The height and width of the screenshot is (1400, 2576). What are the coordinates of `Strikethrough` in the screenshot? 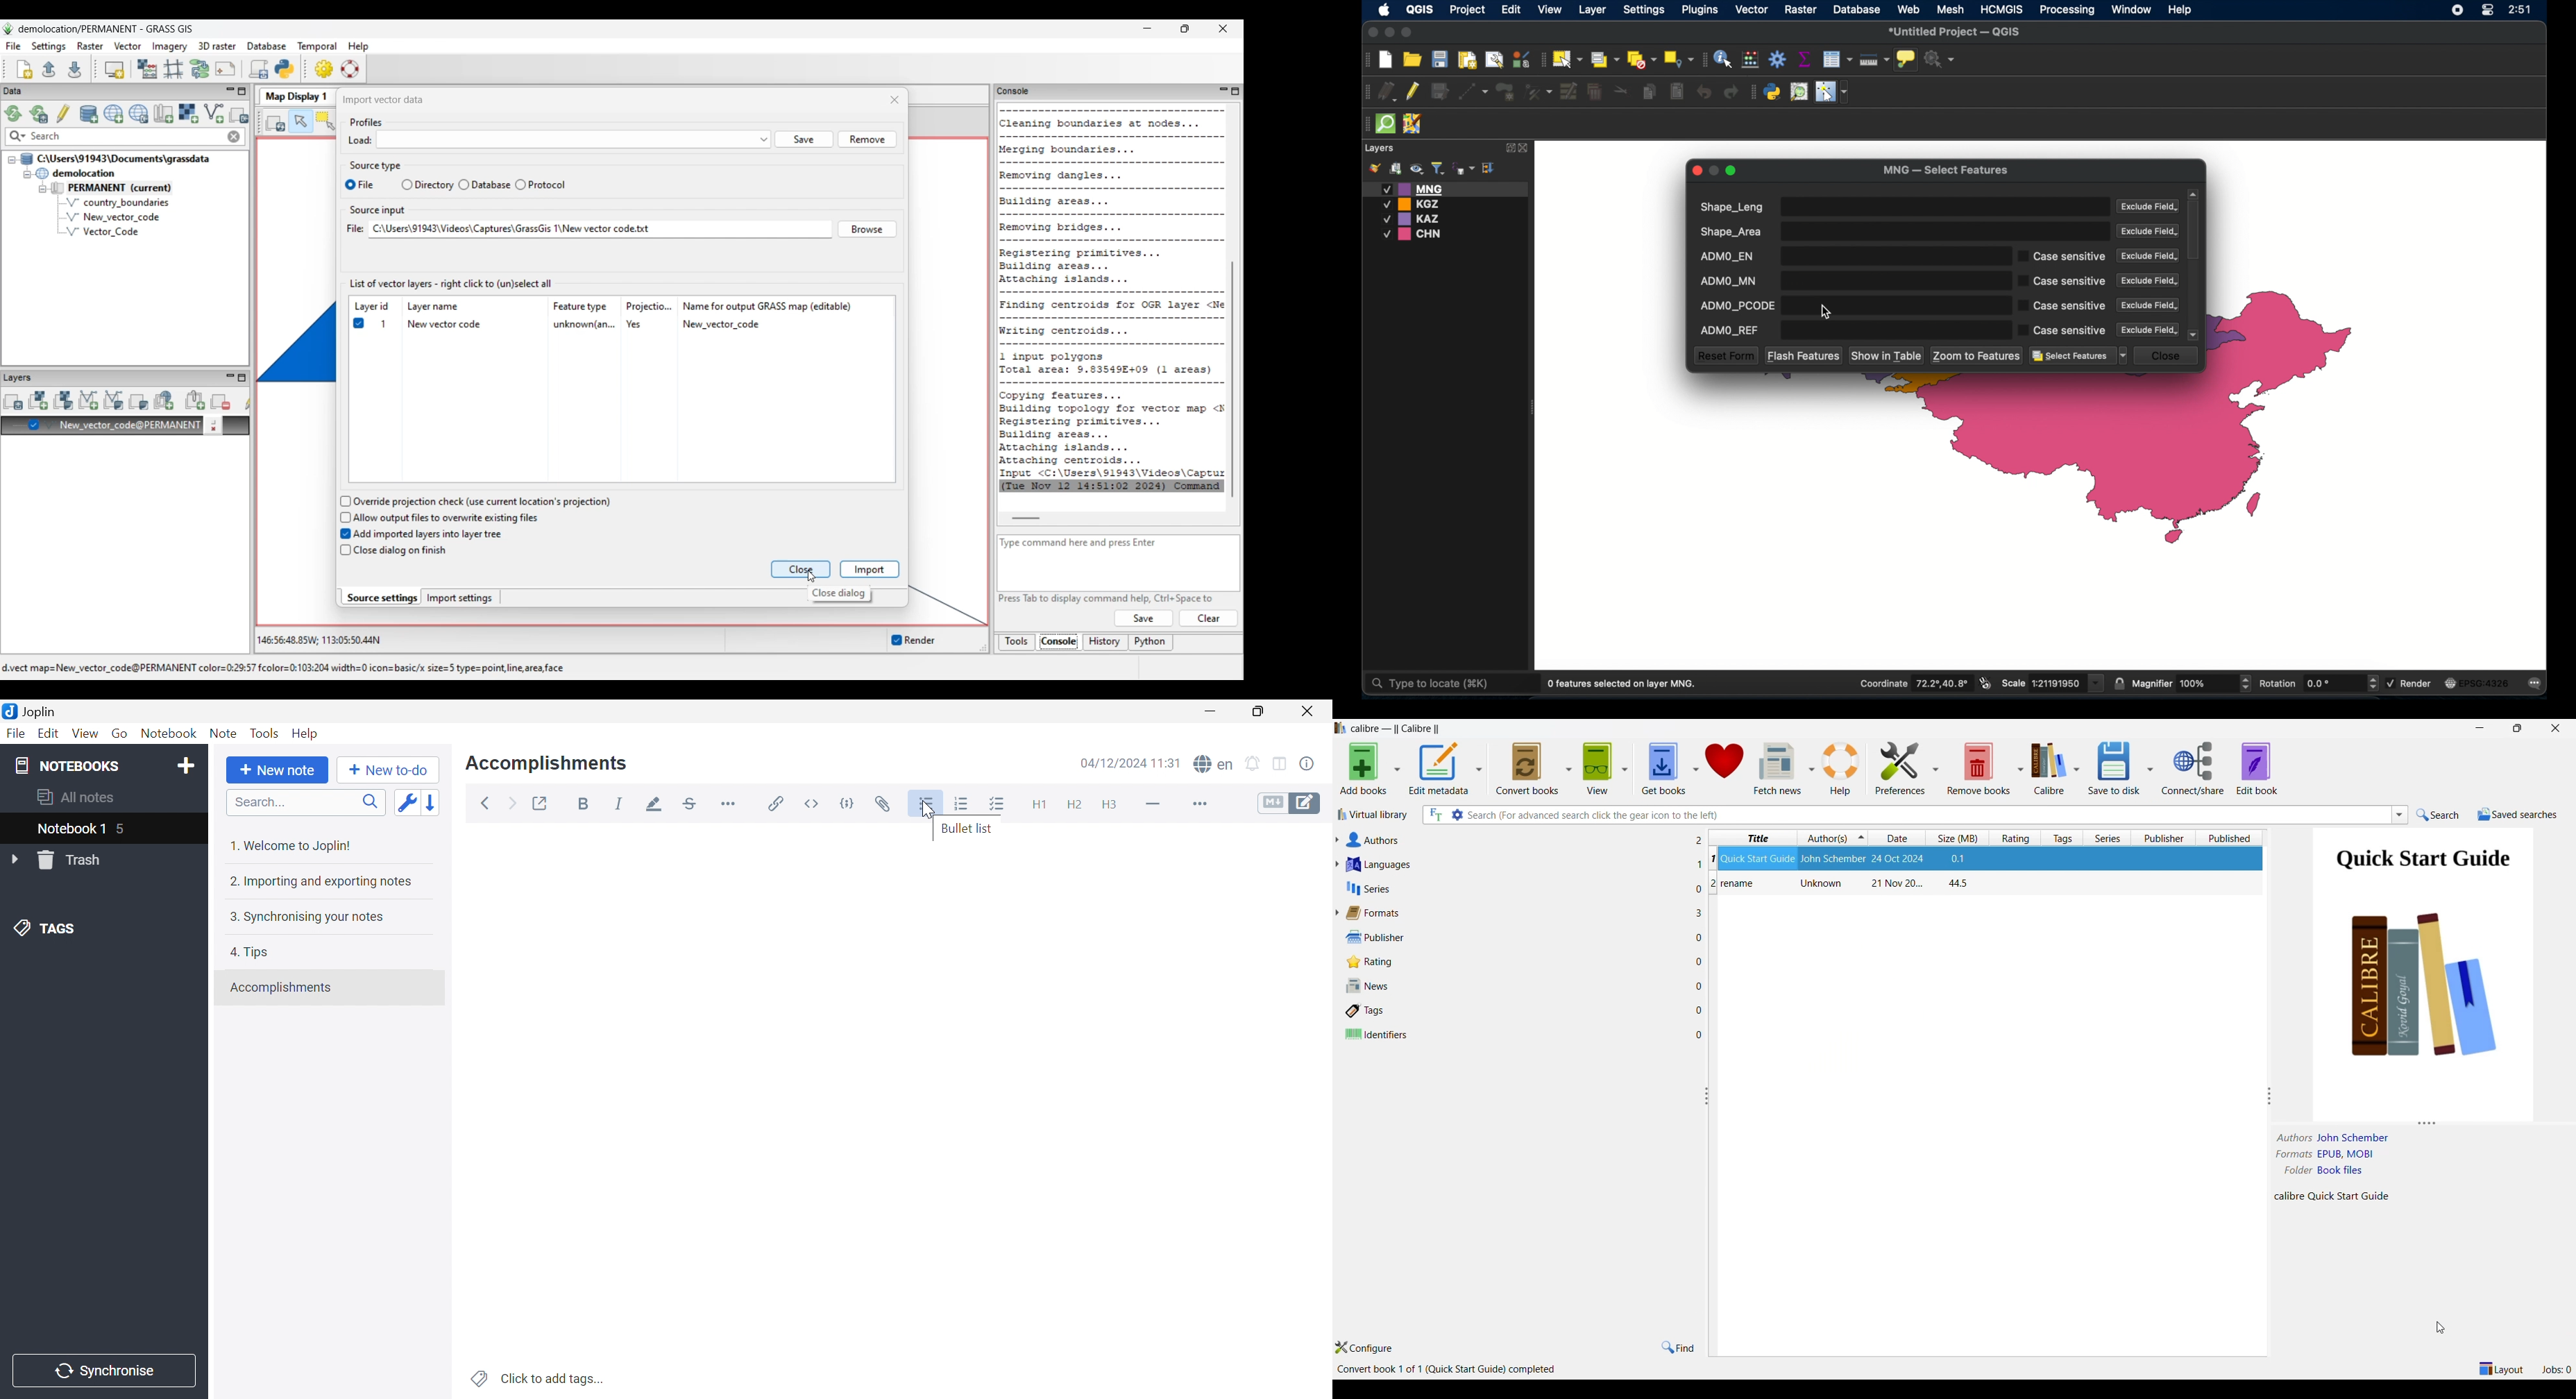 It's located at (689, 806).